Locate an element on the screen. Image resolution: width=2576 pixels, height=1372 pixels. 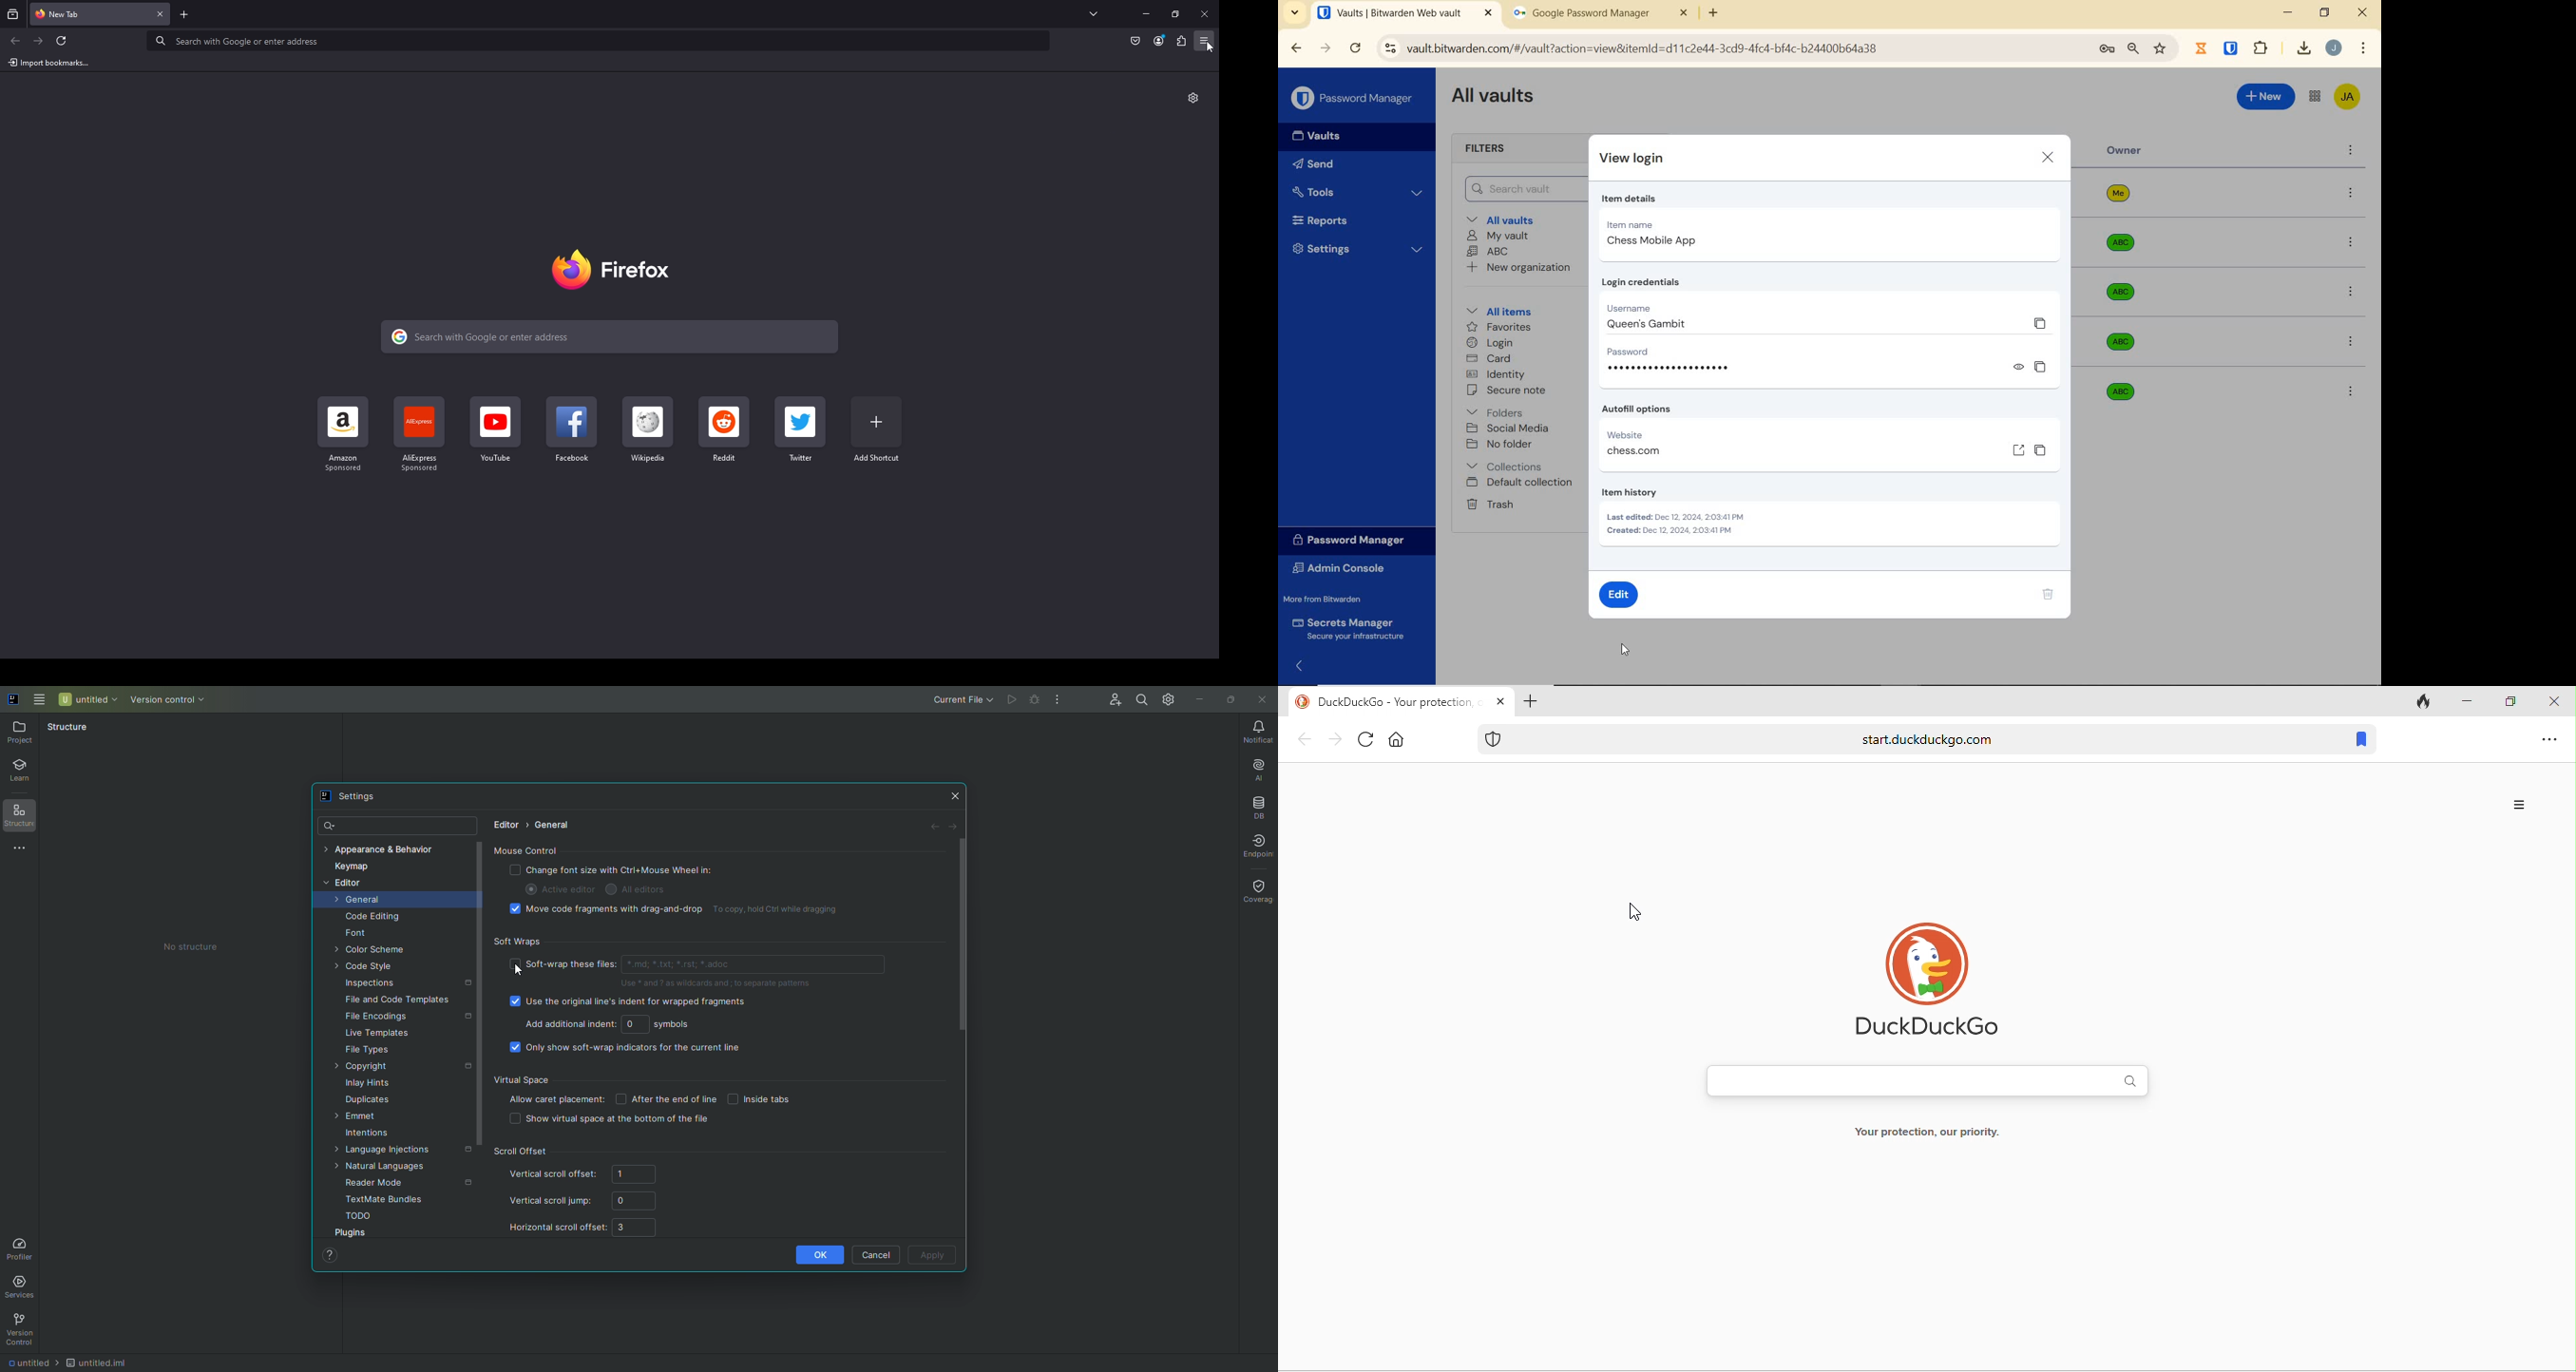
Project is located at coordinates (23, 733).